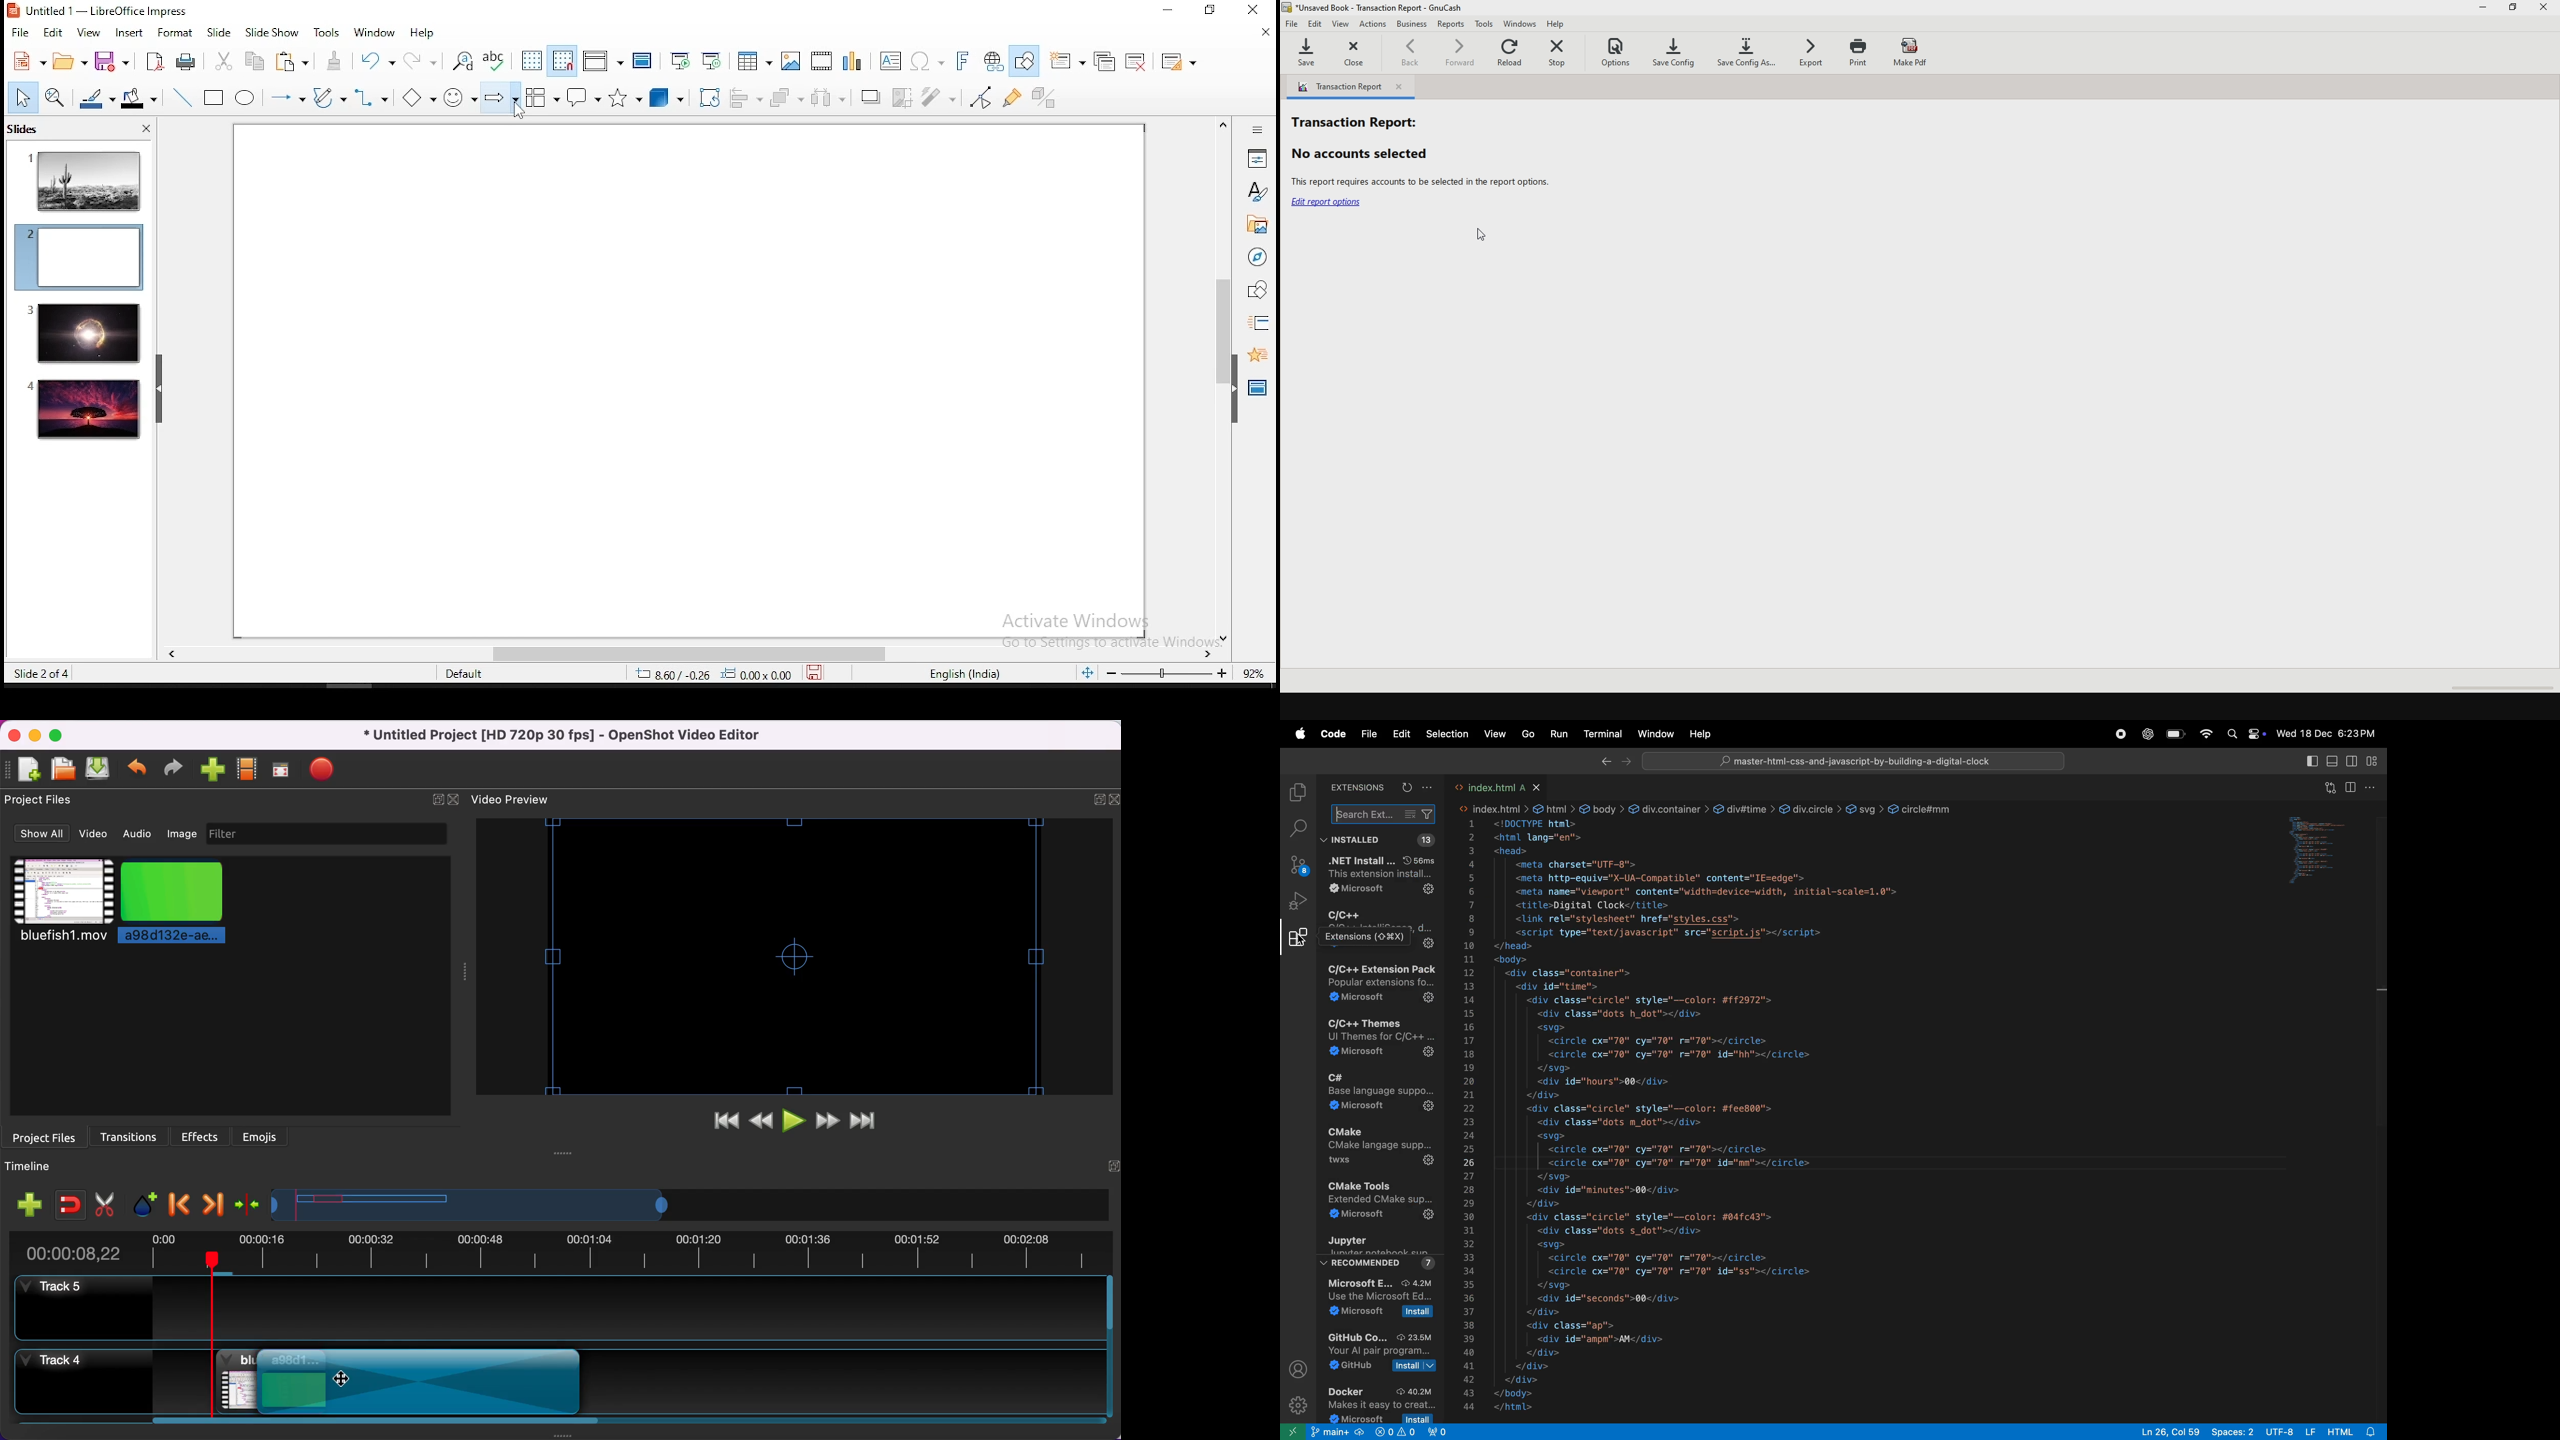 The width and height of the screenshot is (2576, 1456). Describe the element at coordinates (680, 61) in the screenshot. I see `start from first slide` at that location.